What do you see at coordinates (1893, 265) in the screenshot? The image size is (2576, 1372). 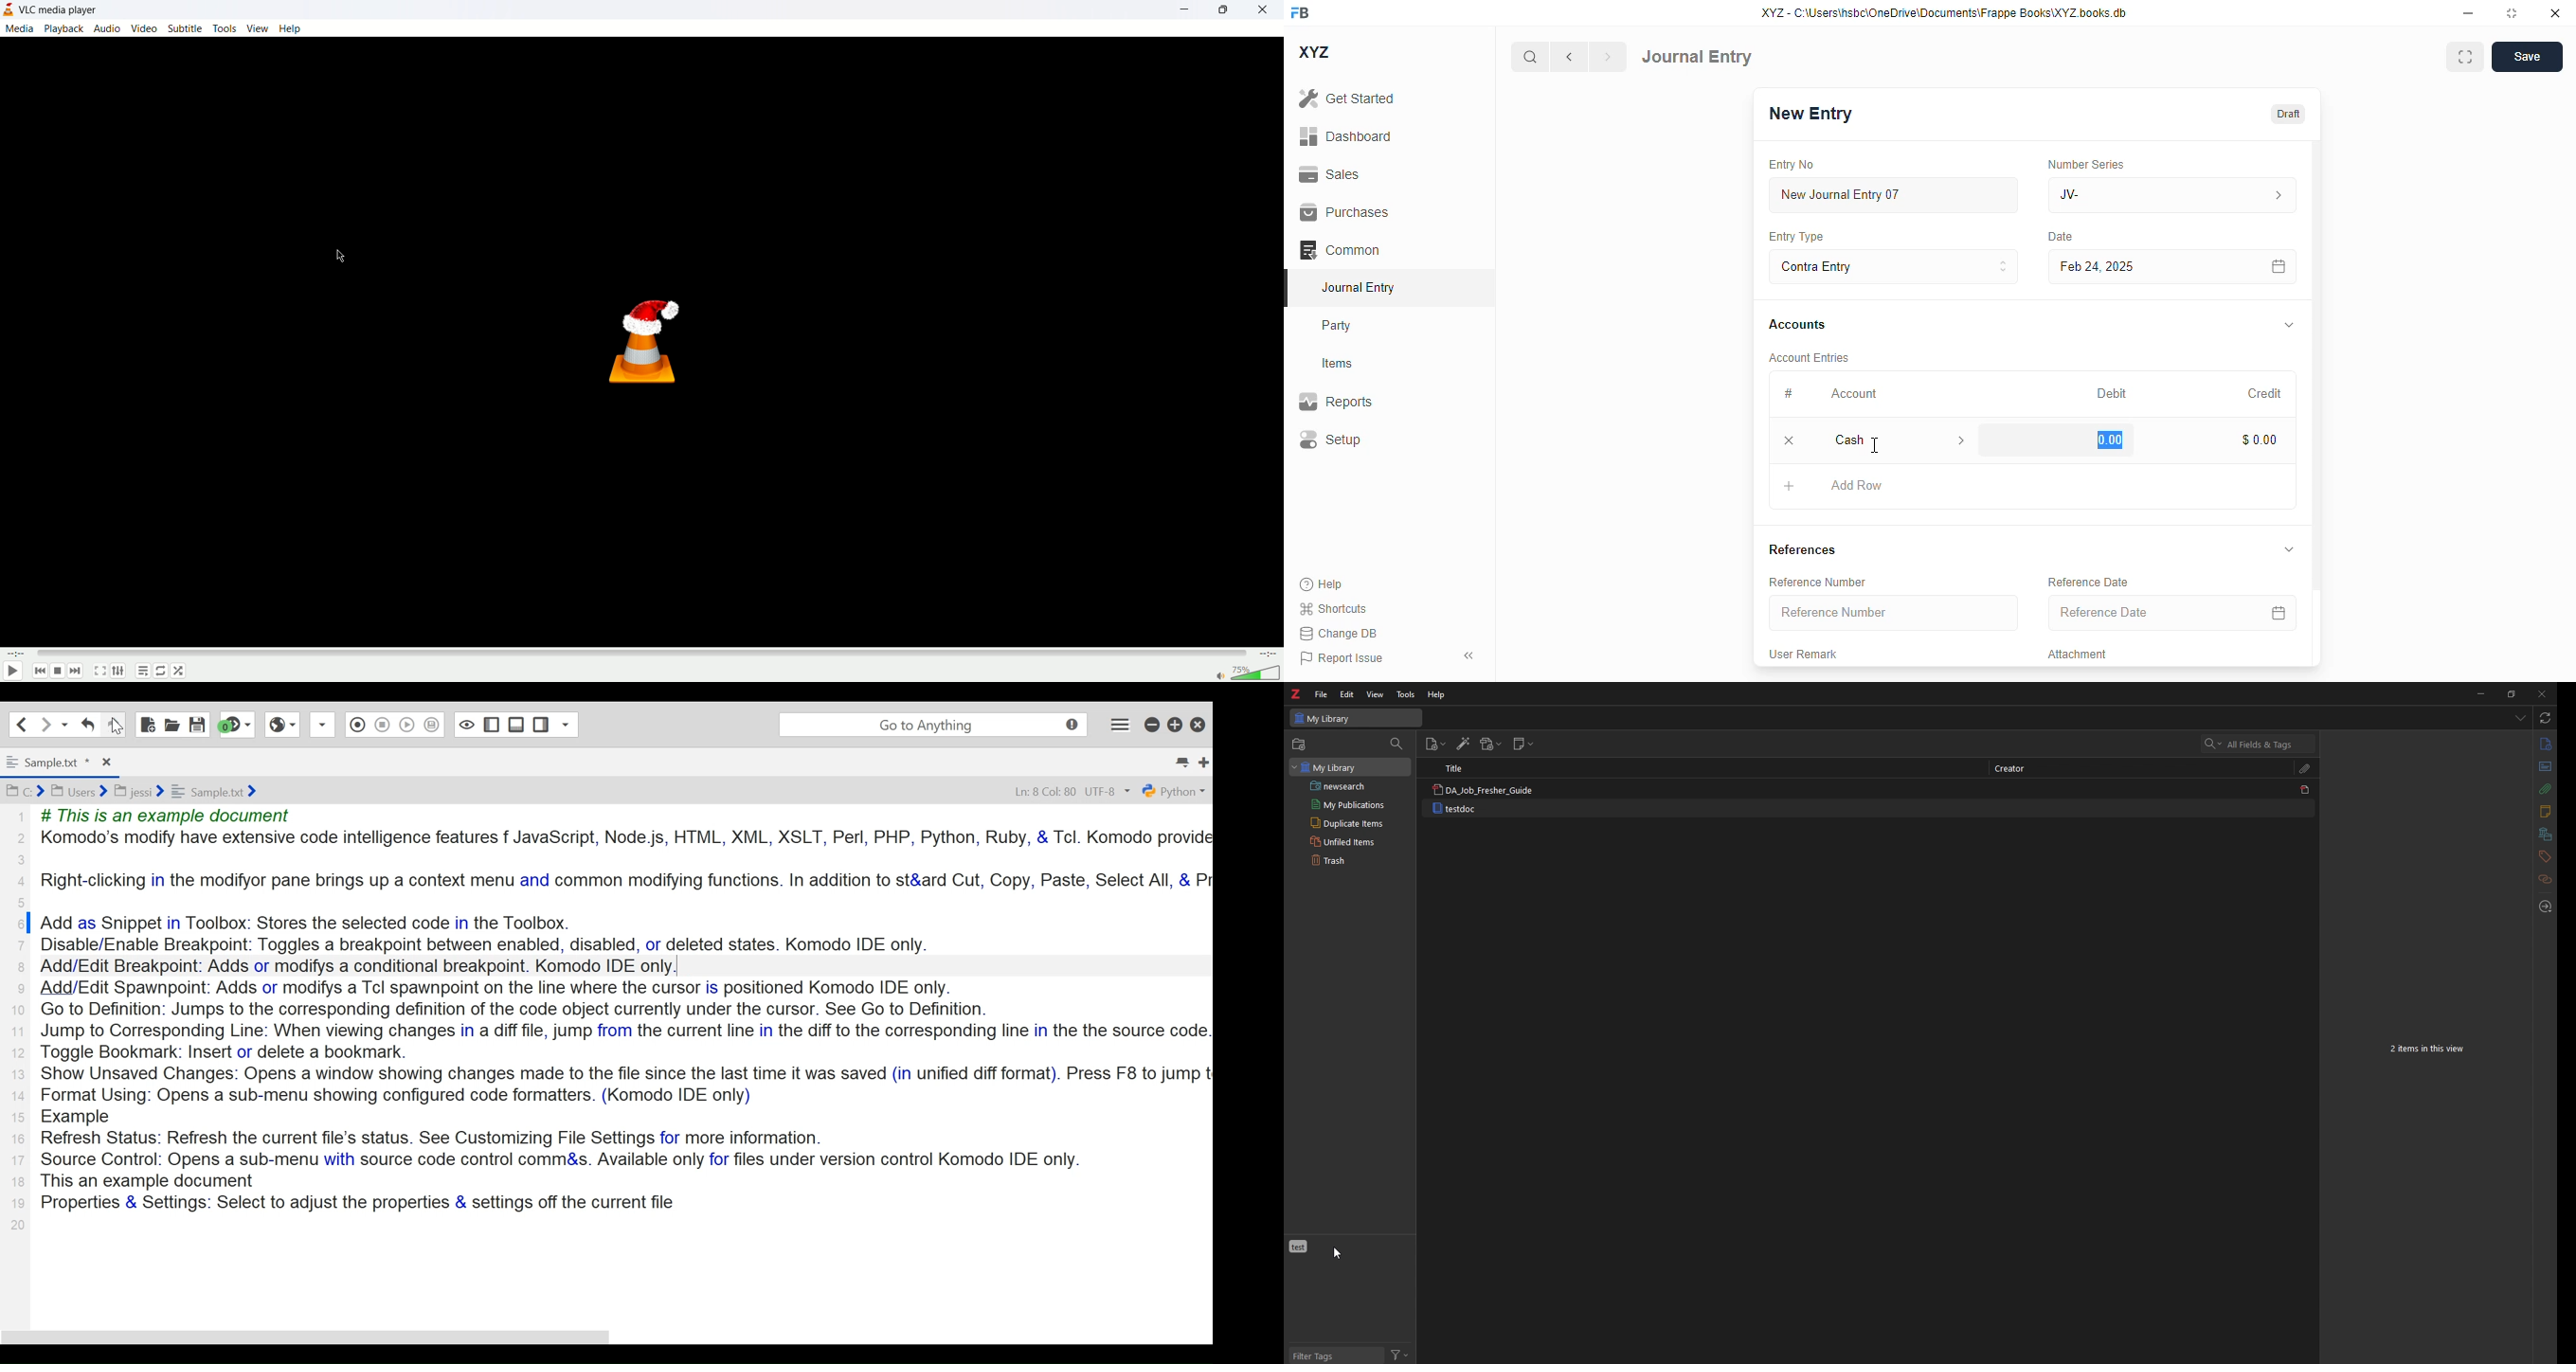 I see `contra entry ` at bounding box center [1893, 265].